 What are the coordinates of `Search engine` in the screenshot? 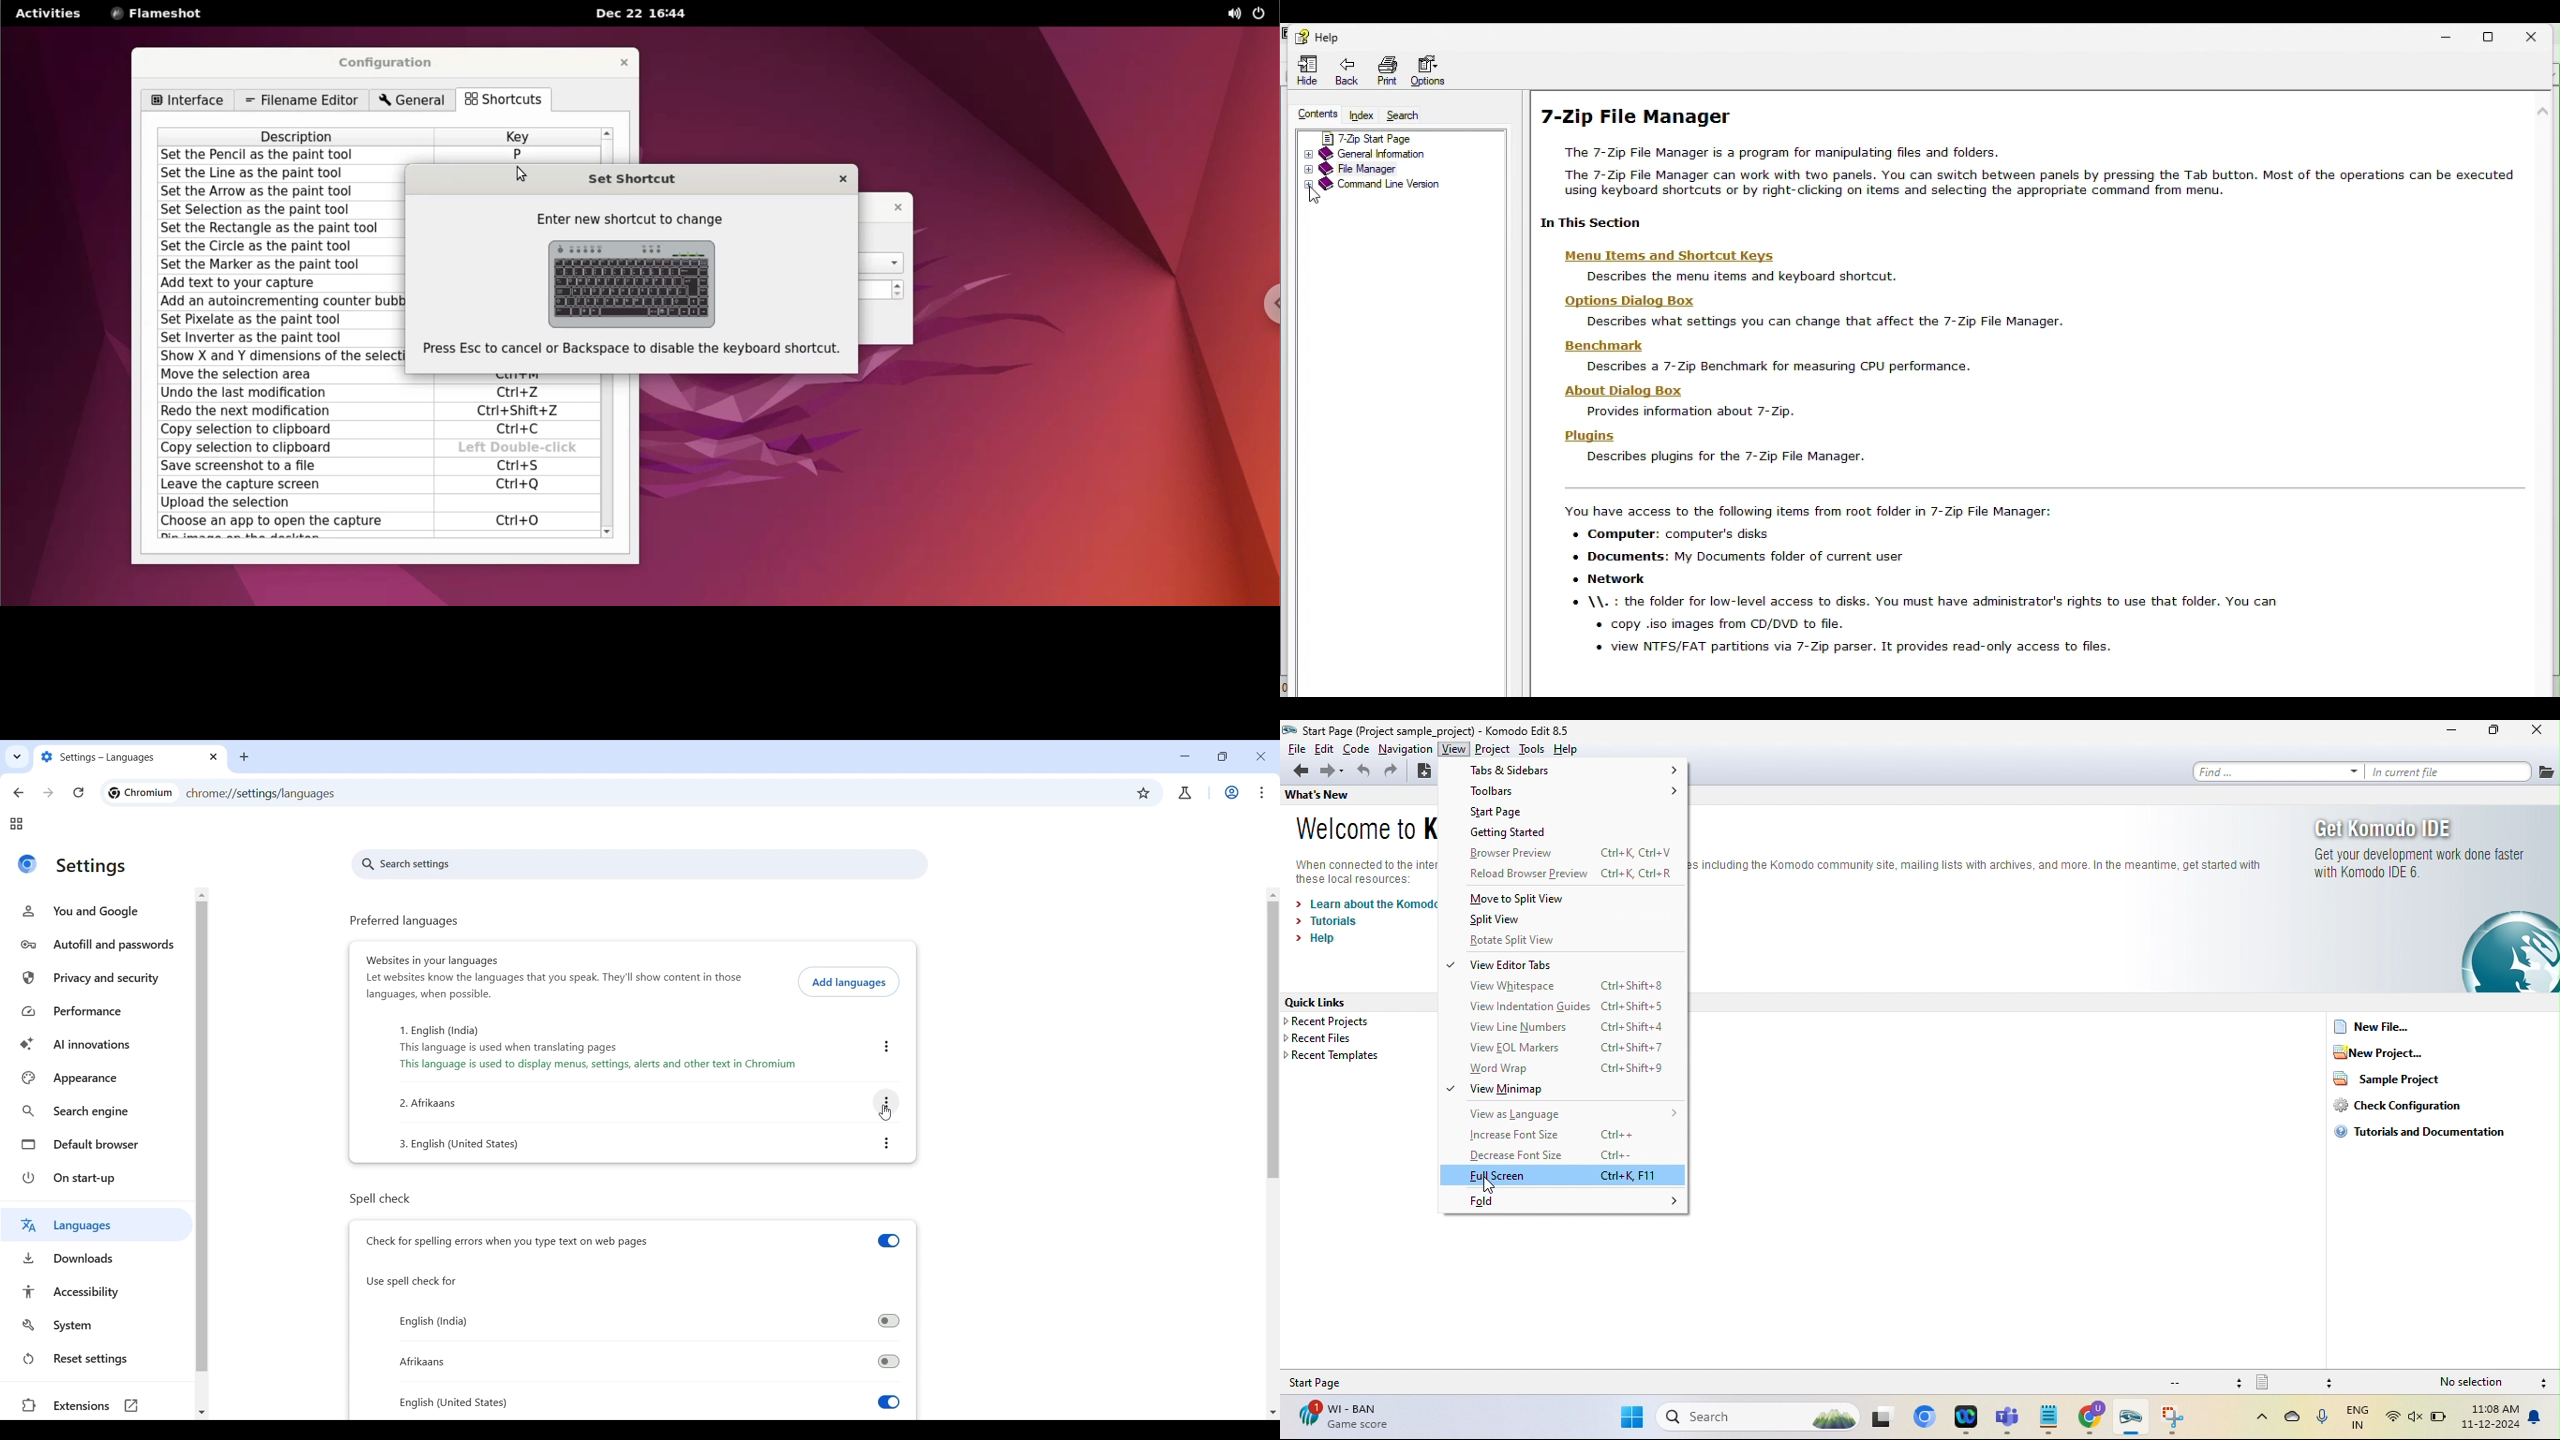 It's located at (99, 1112).